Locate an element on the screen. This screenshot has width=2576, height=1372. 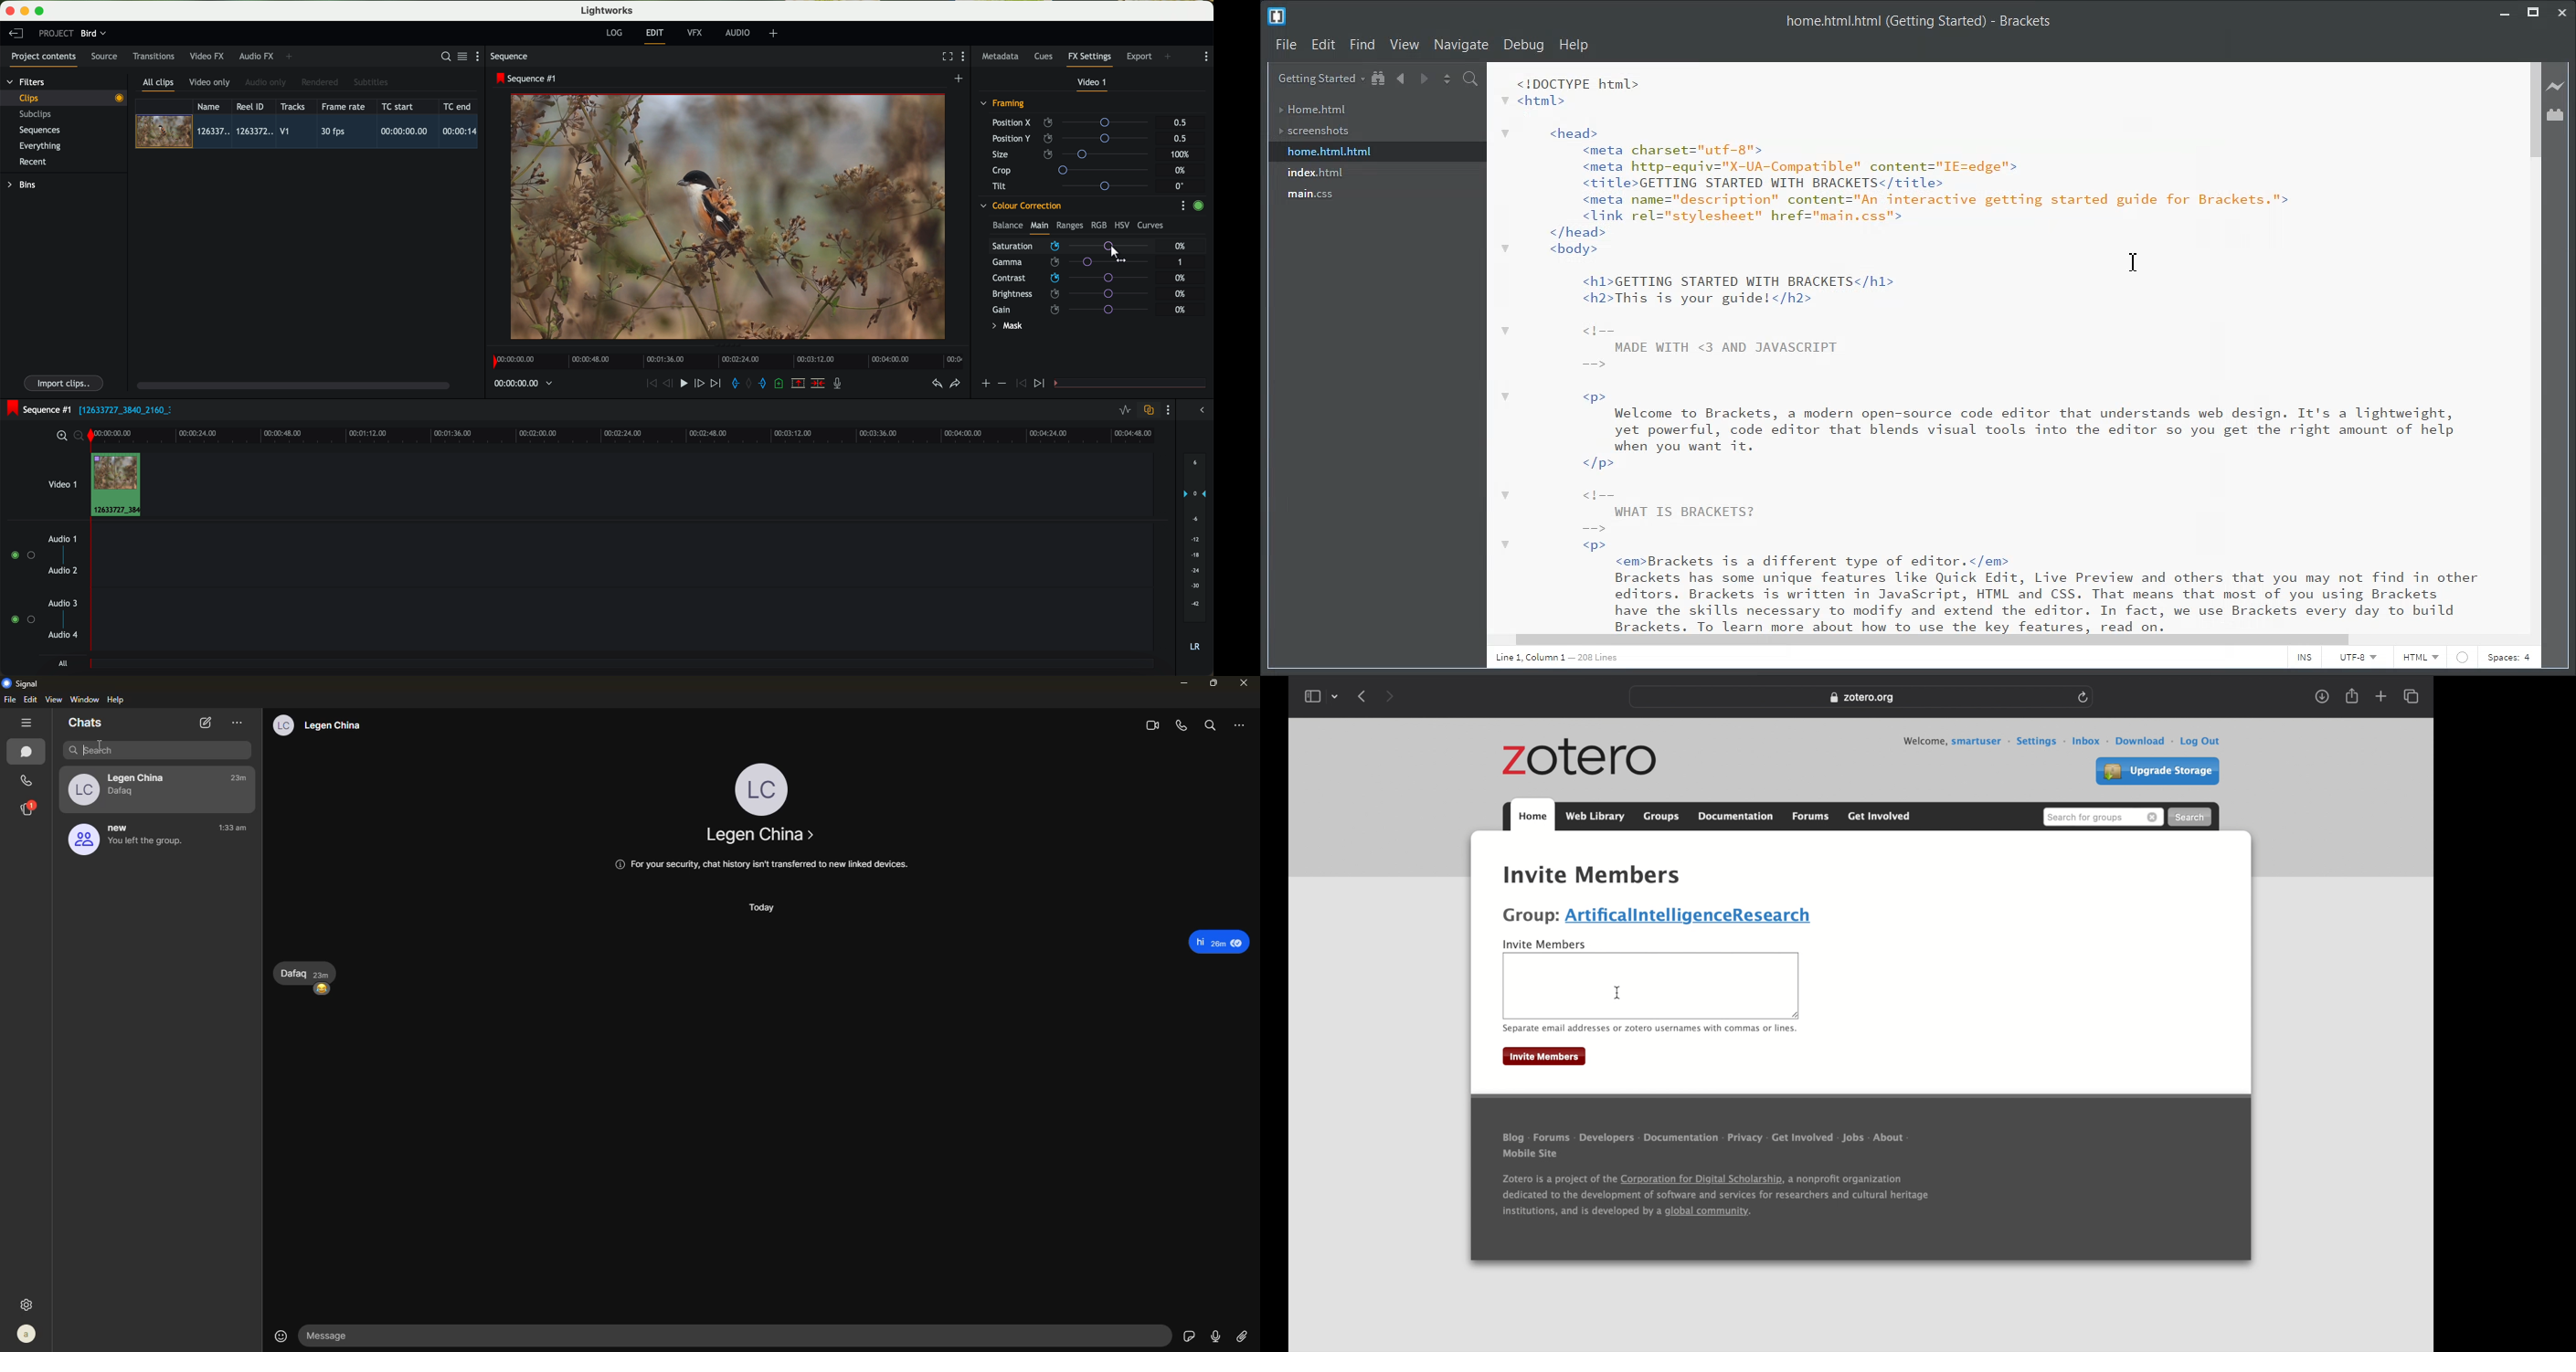
drag video to video track 1 is located at coordinates (120, 485).